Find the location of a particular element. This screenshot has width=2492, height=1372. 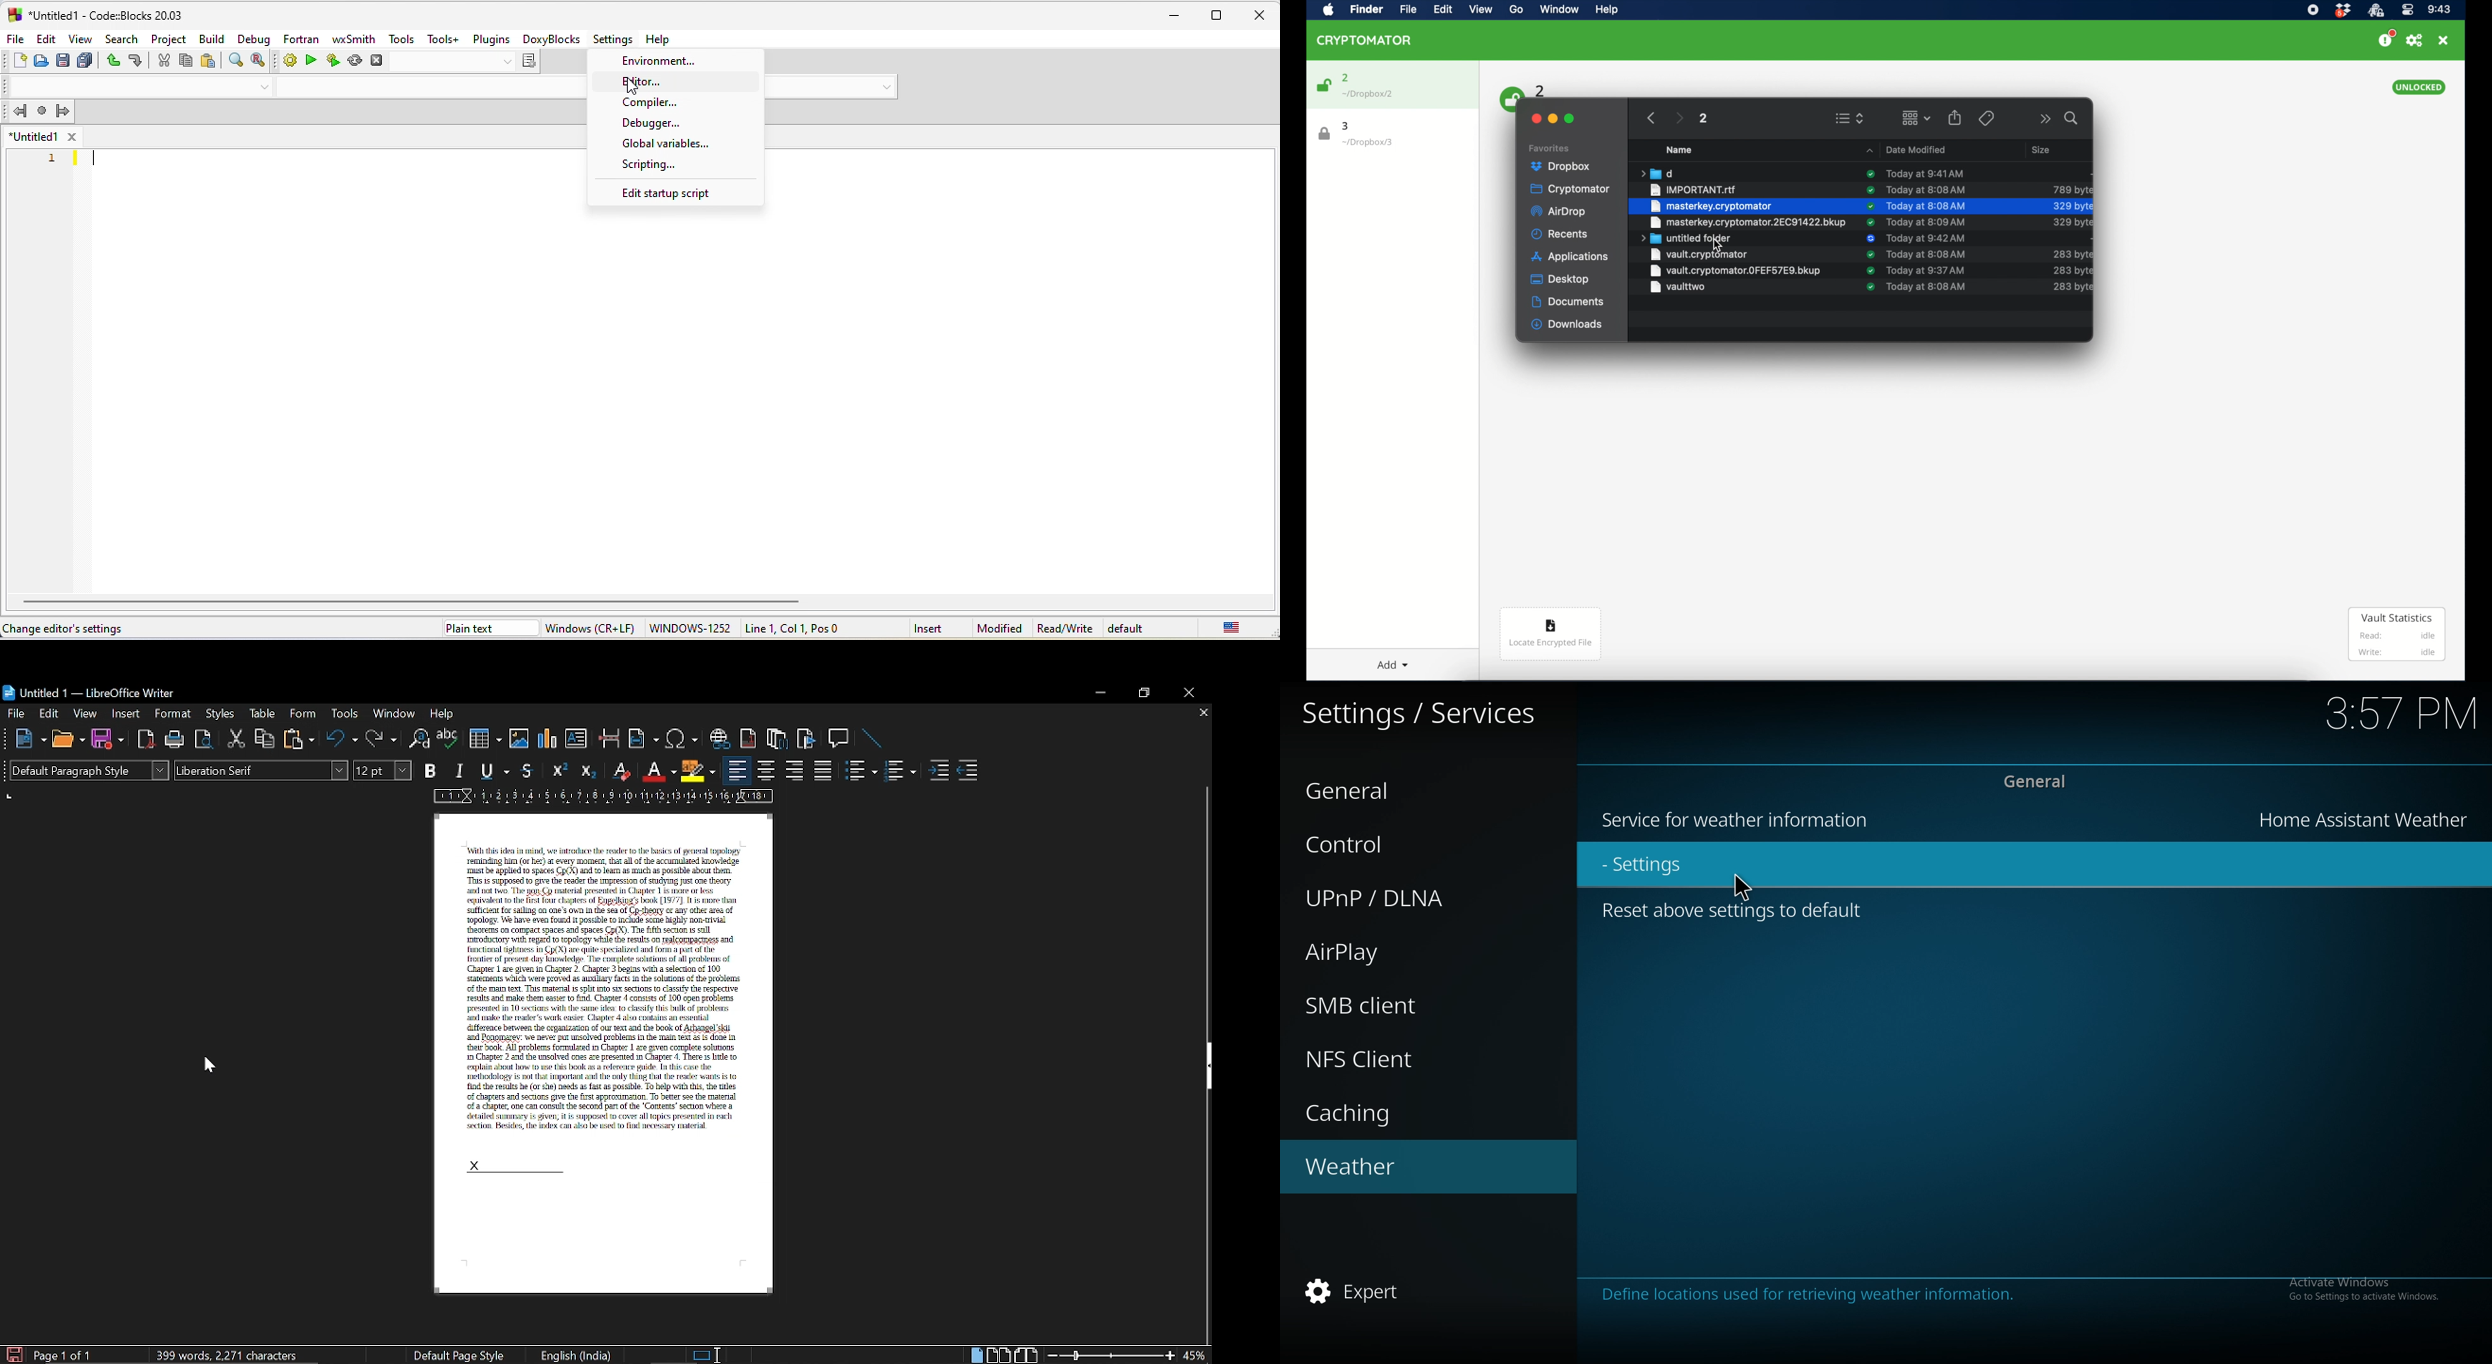

modified is located at coordinates (998, 629).